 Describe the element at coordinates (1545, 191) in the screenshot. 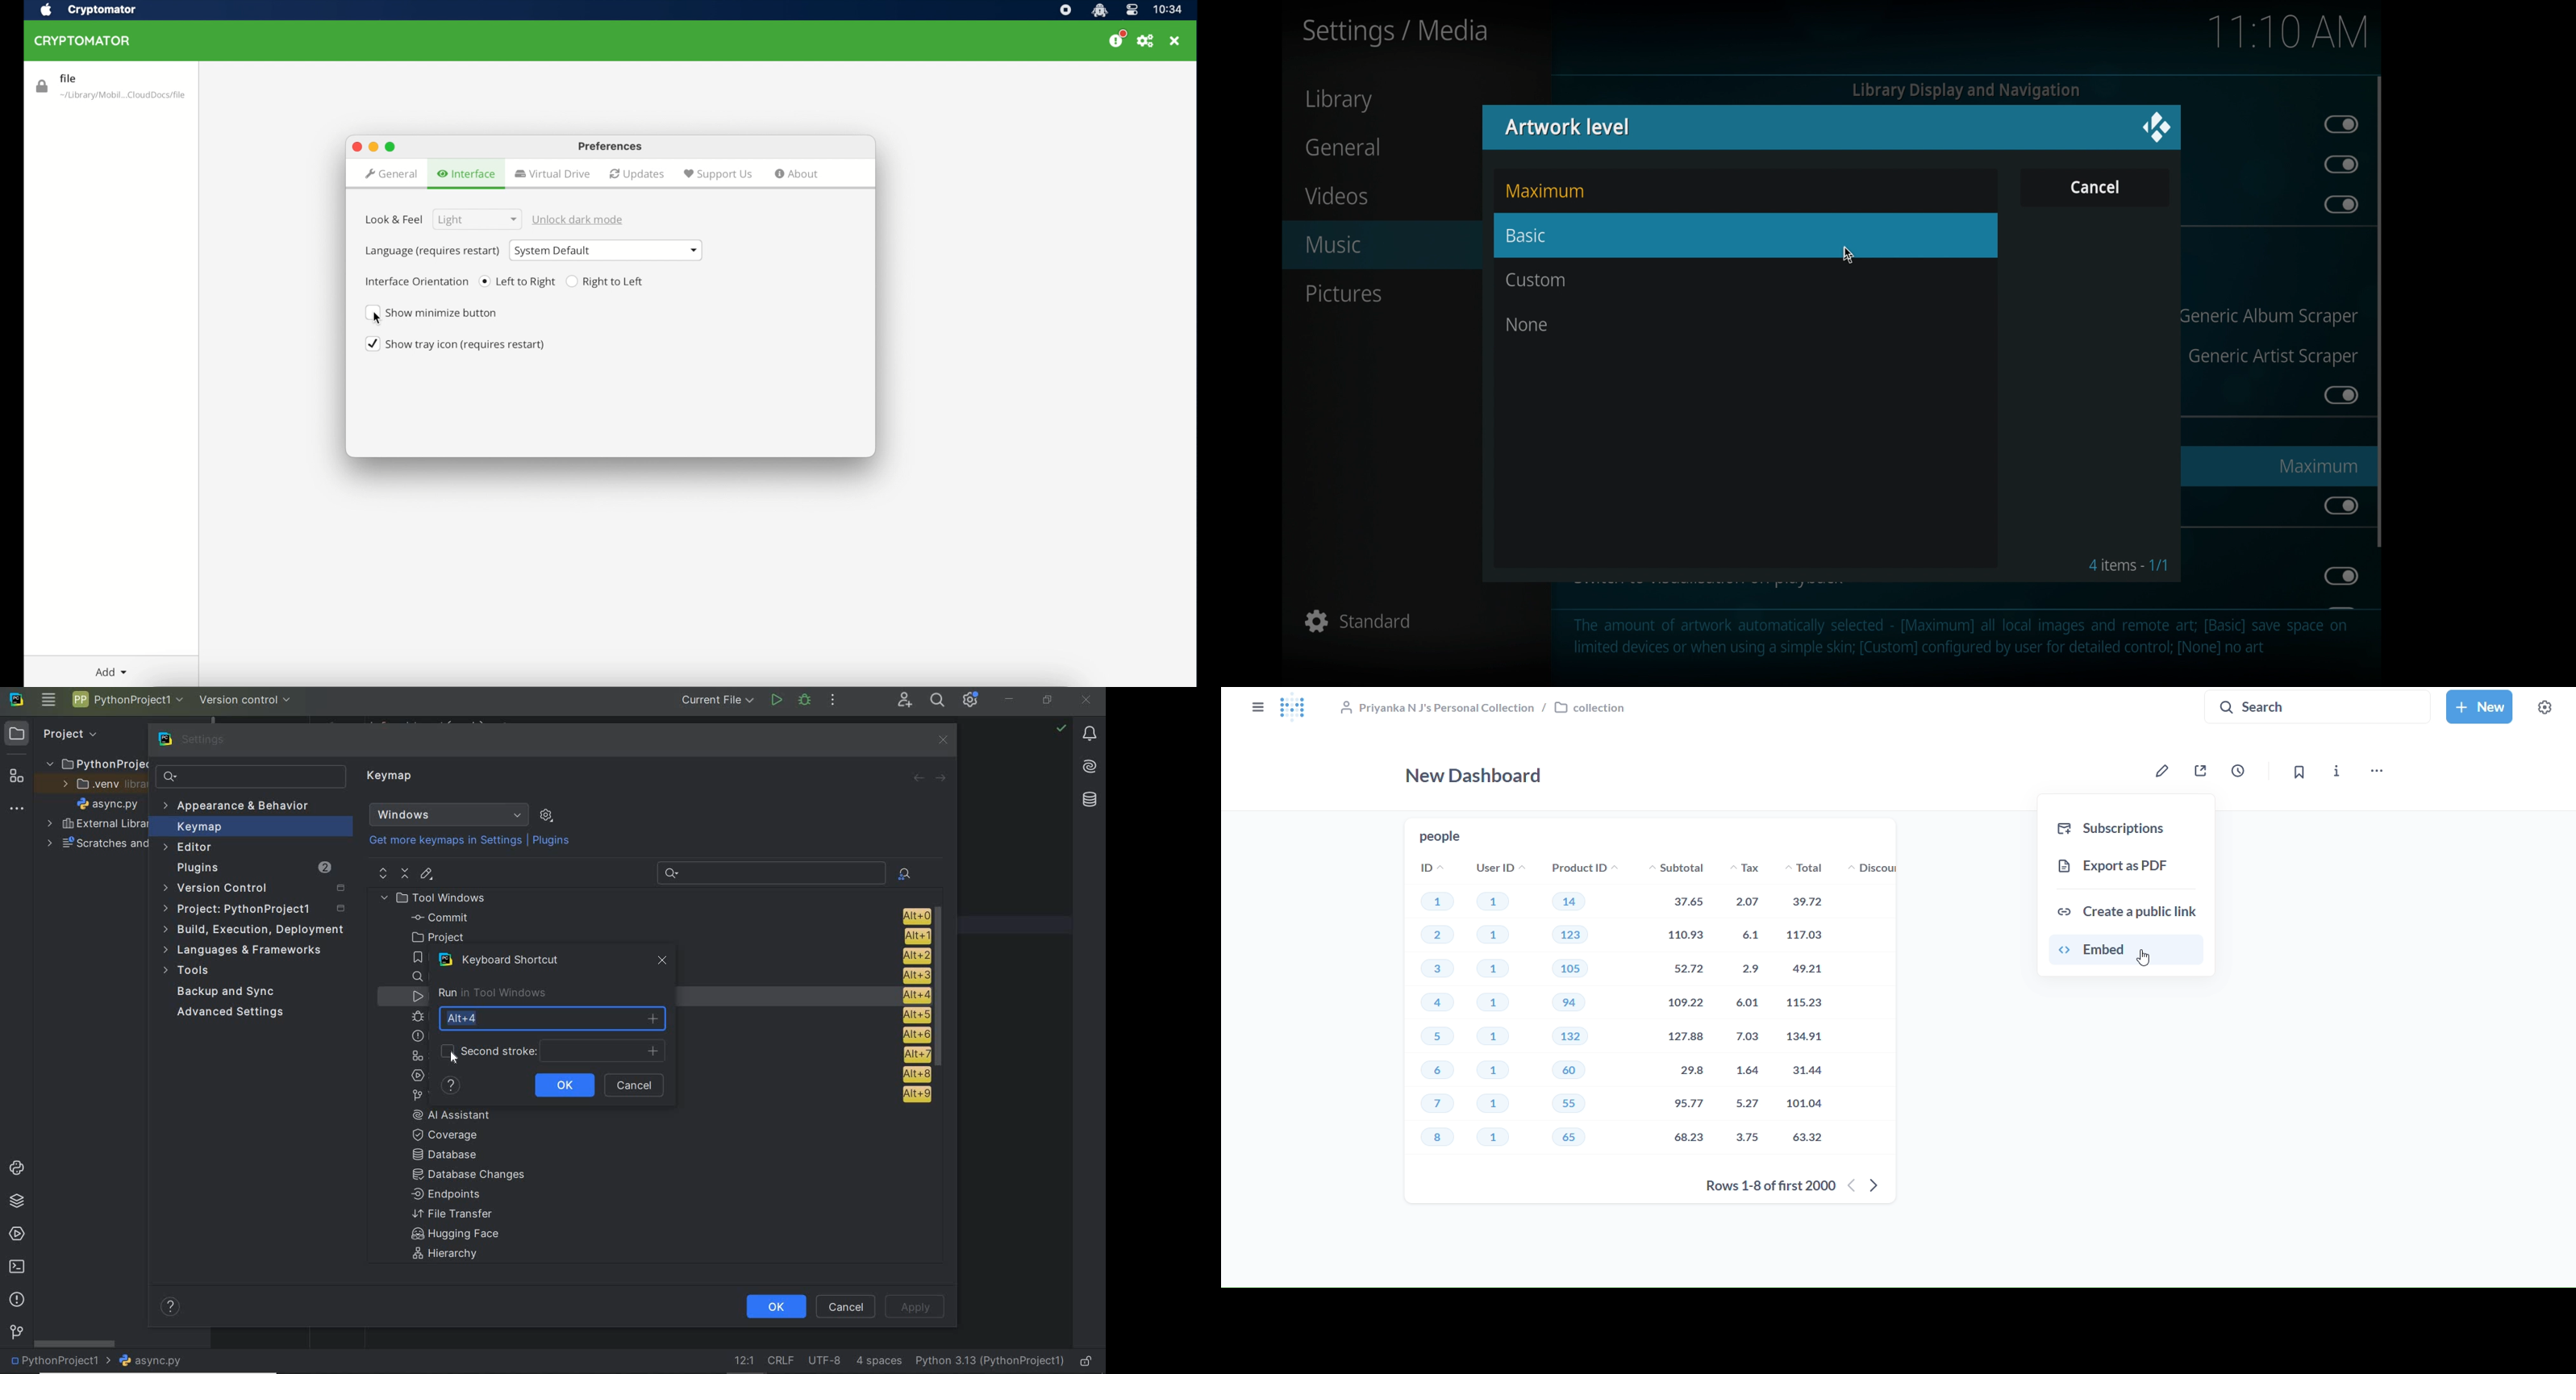

I see `maximum` at that location.